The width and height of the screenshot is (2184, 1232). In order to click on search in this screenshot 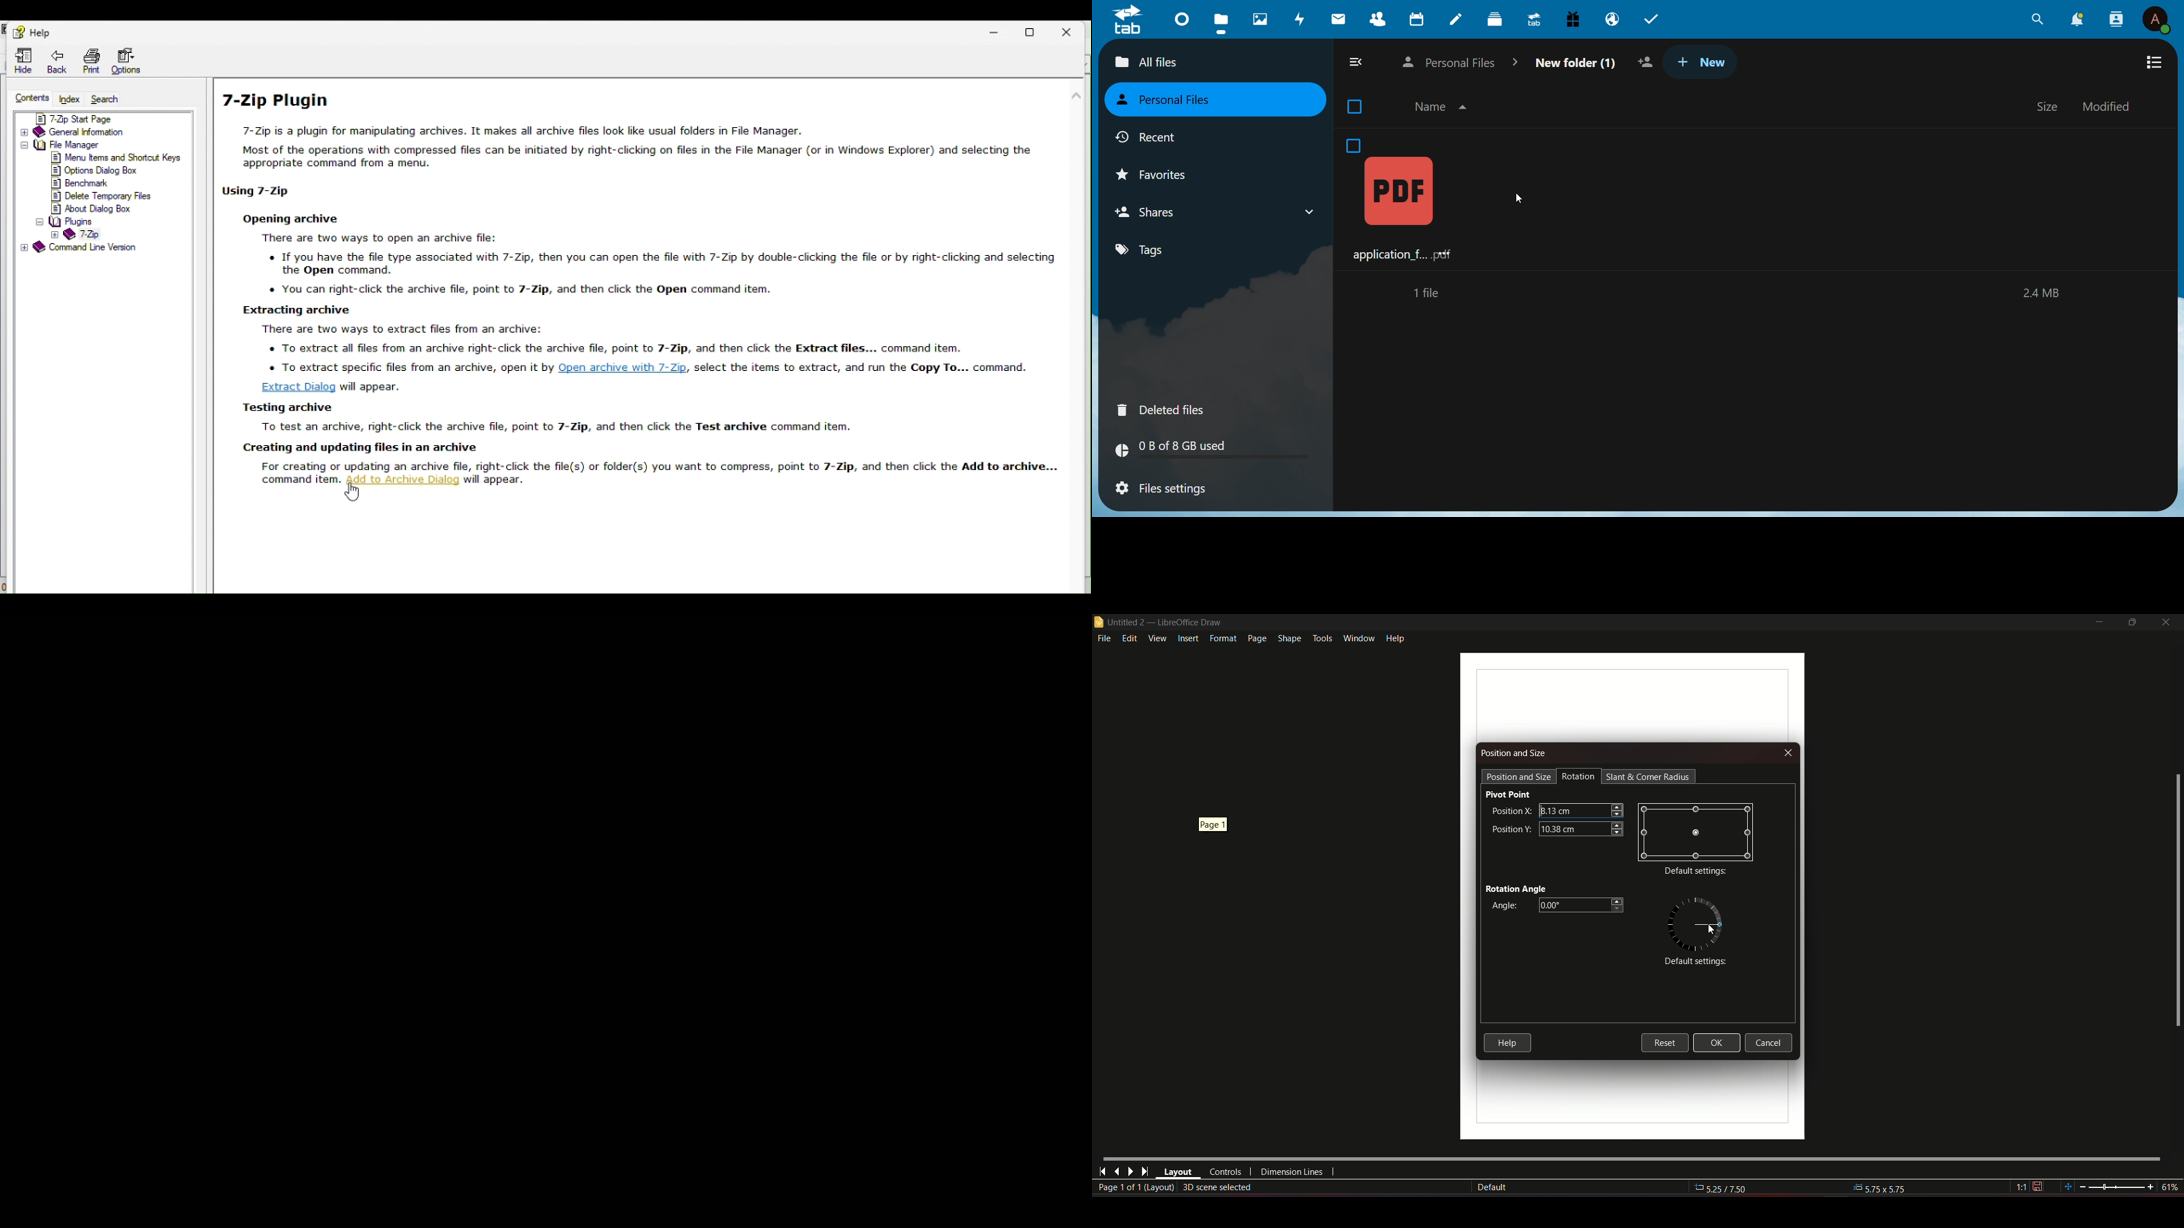, I will do `click(2034, 20)`.